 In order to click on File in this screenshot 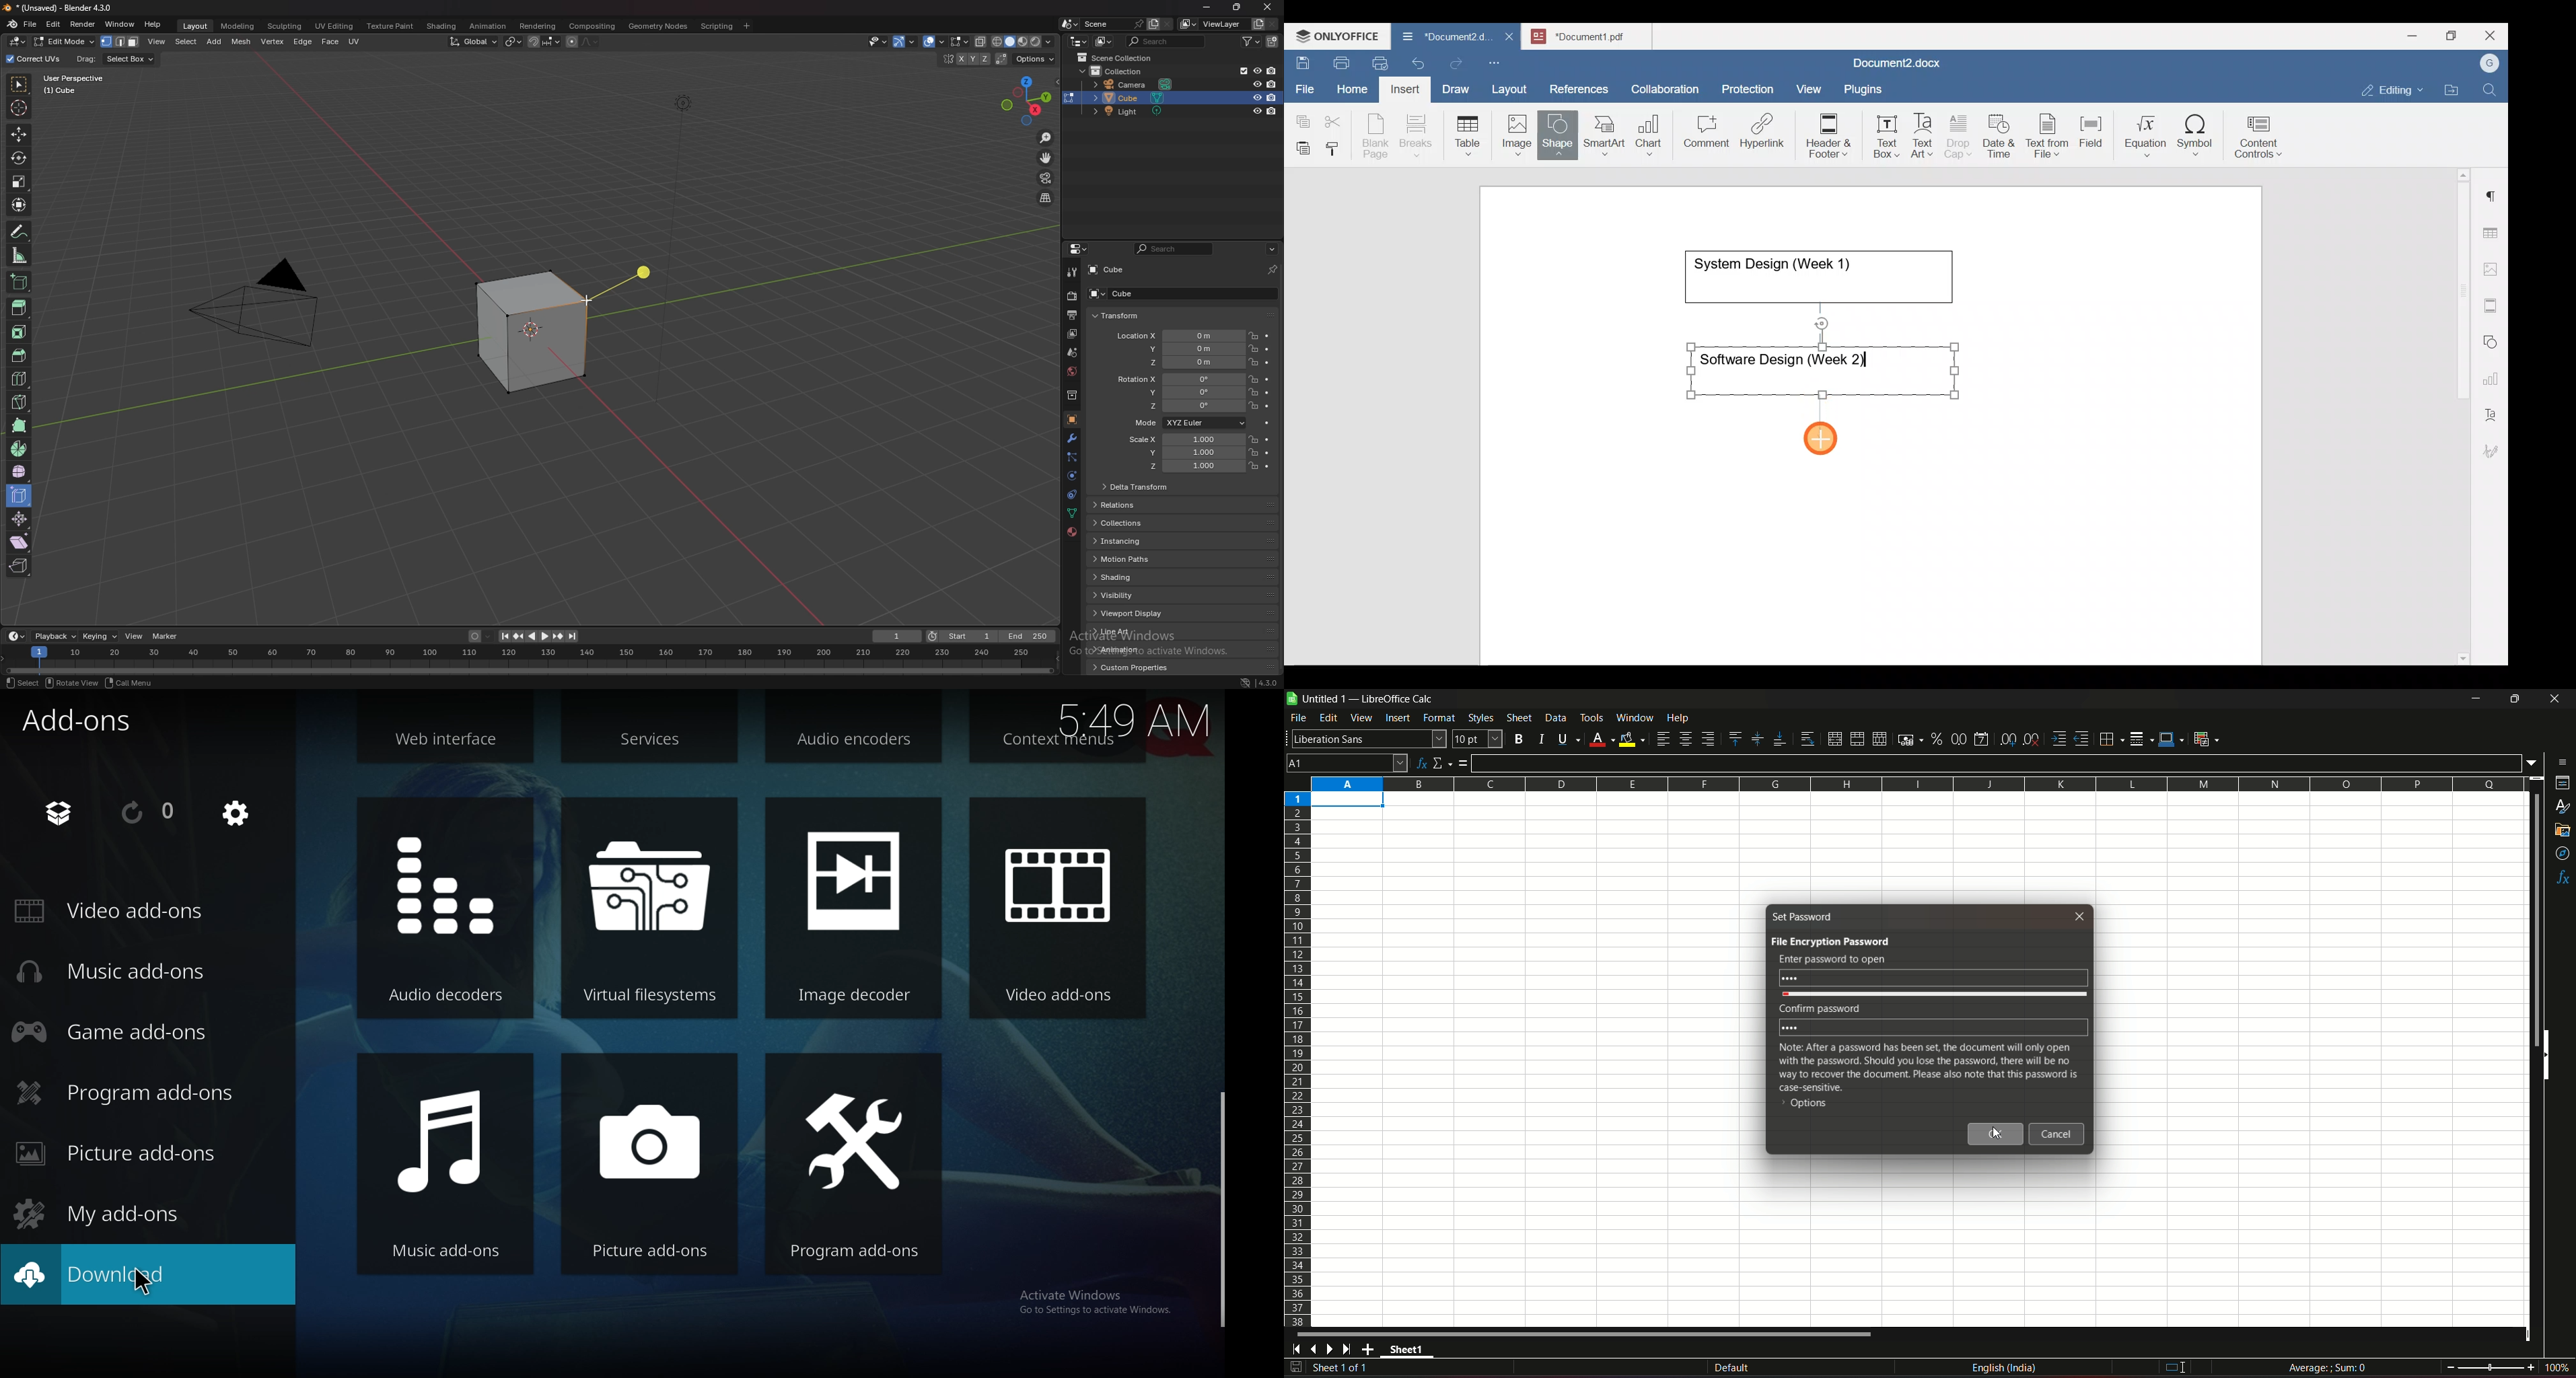, I will do `click(1306, 85)`.